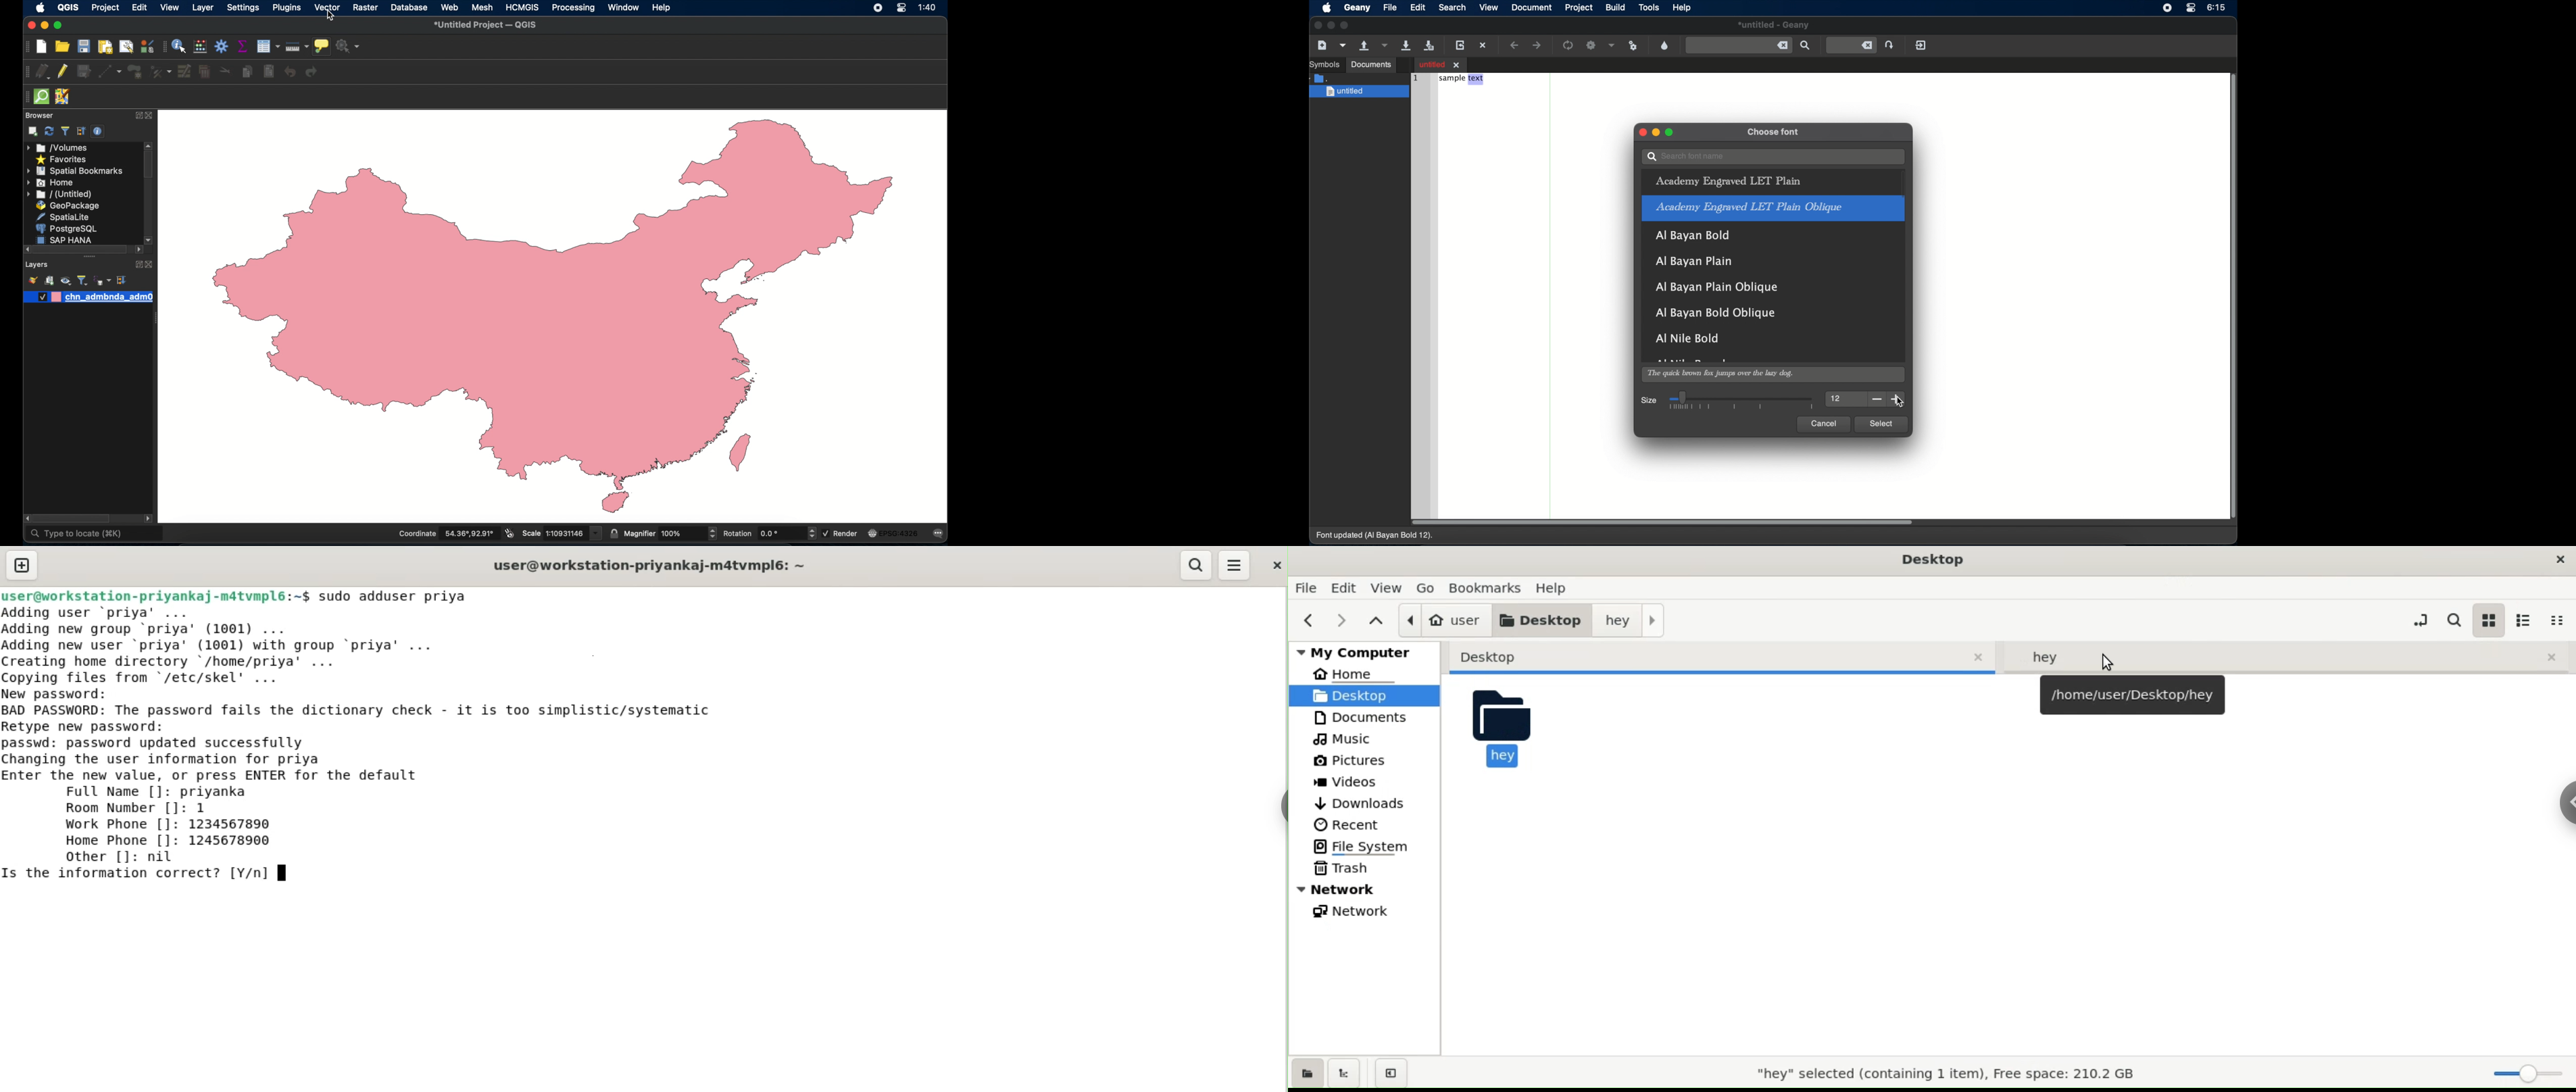 This screenshot has height=1092, width=2576. What do you see at coordinates (135, 72) in the screenshot?
I see `add polygon` at bounding box center [135, 72].